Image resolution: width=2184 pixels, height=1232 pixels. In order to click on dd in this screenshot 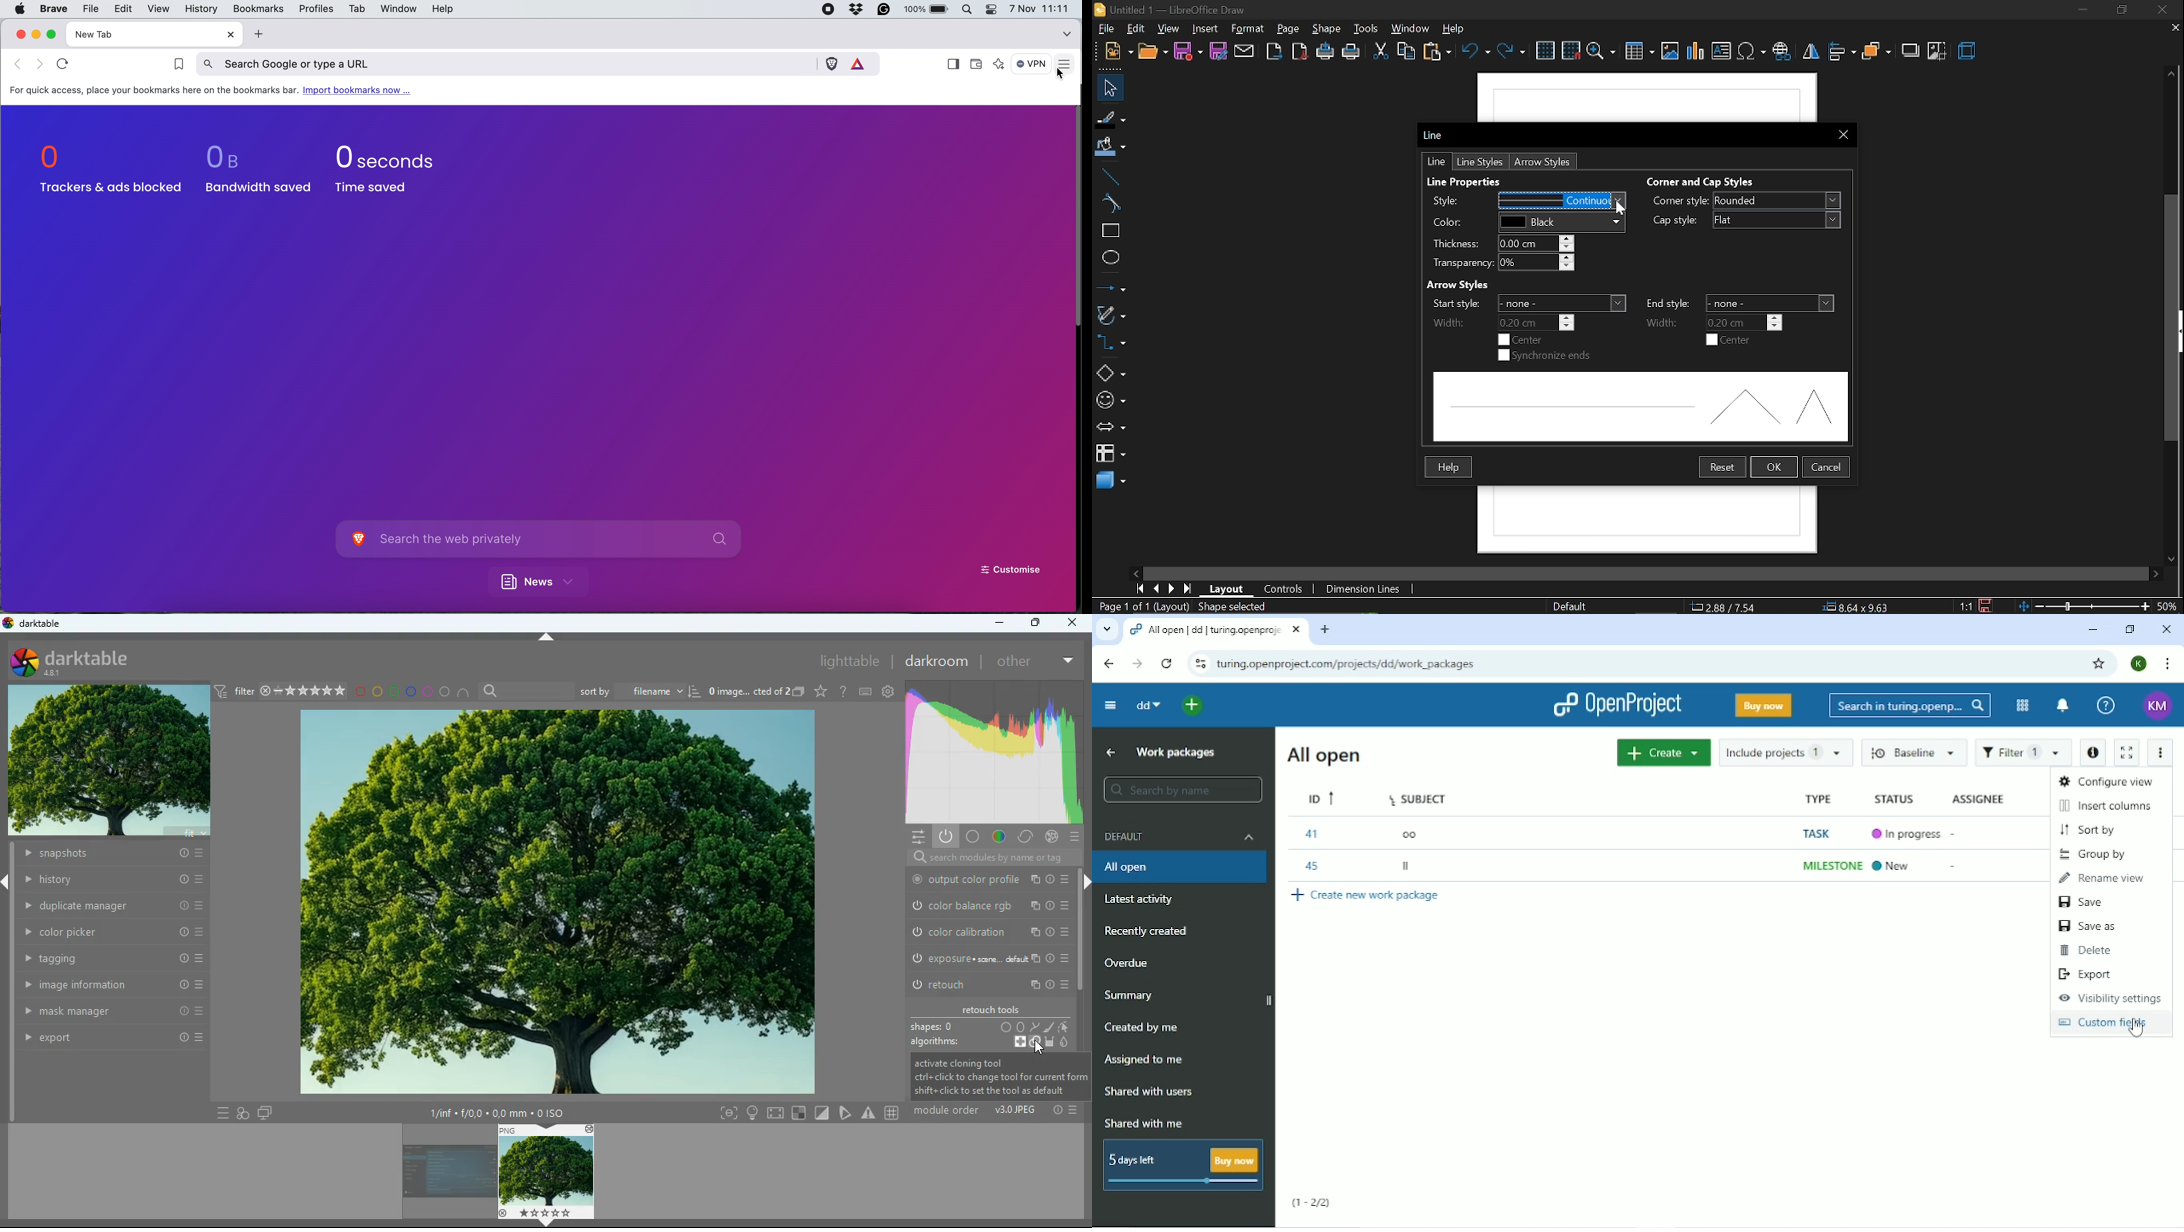, I will do `click(1147, 705)`.